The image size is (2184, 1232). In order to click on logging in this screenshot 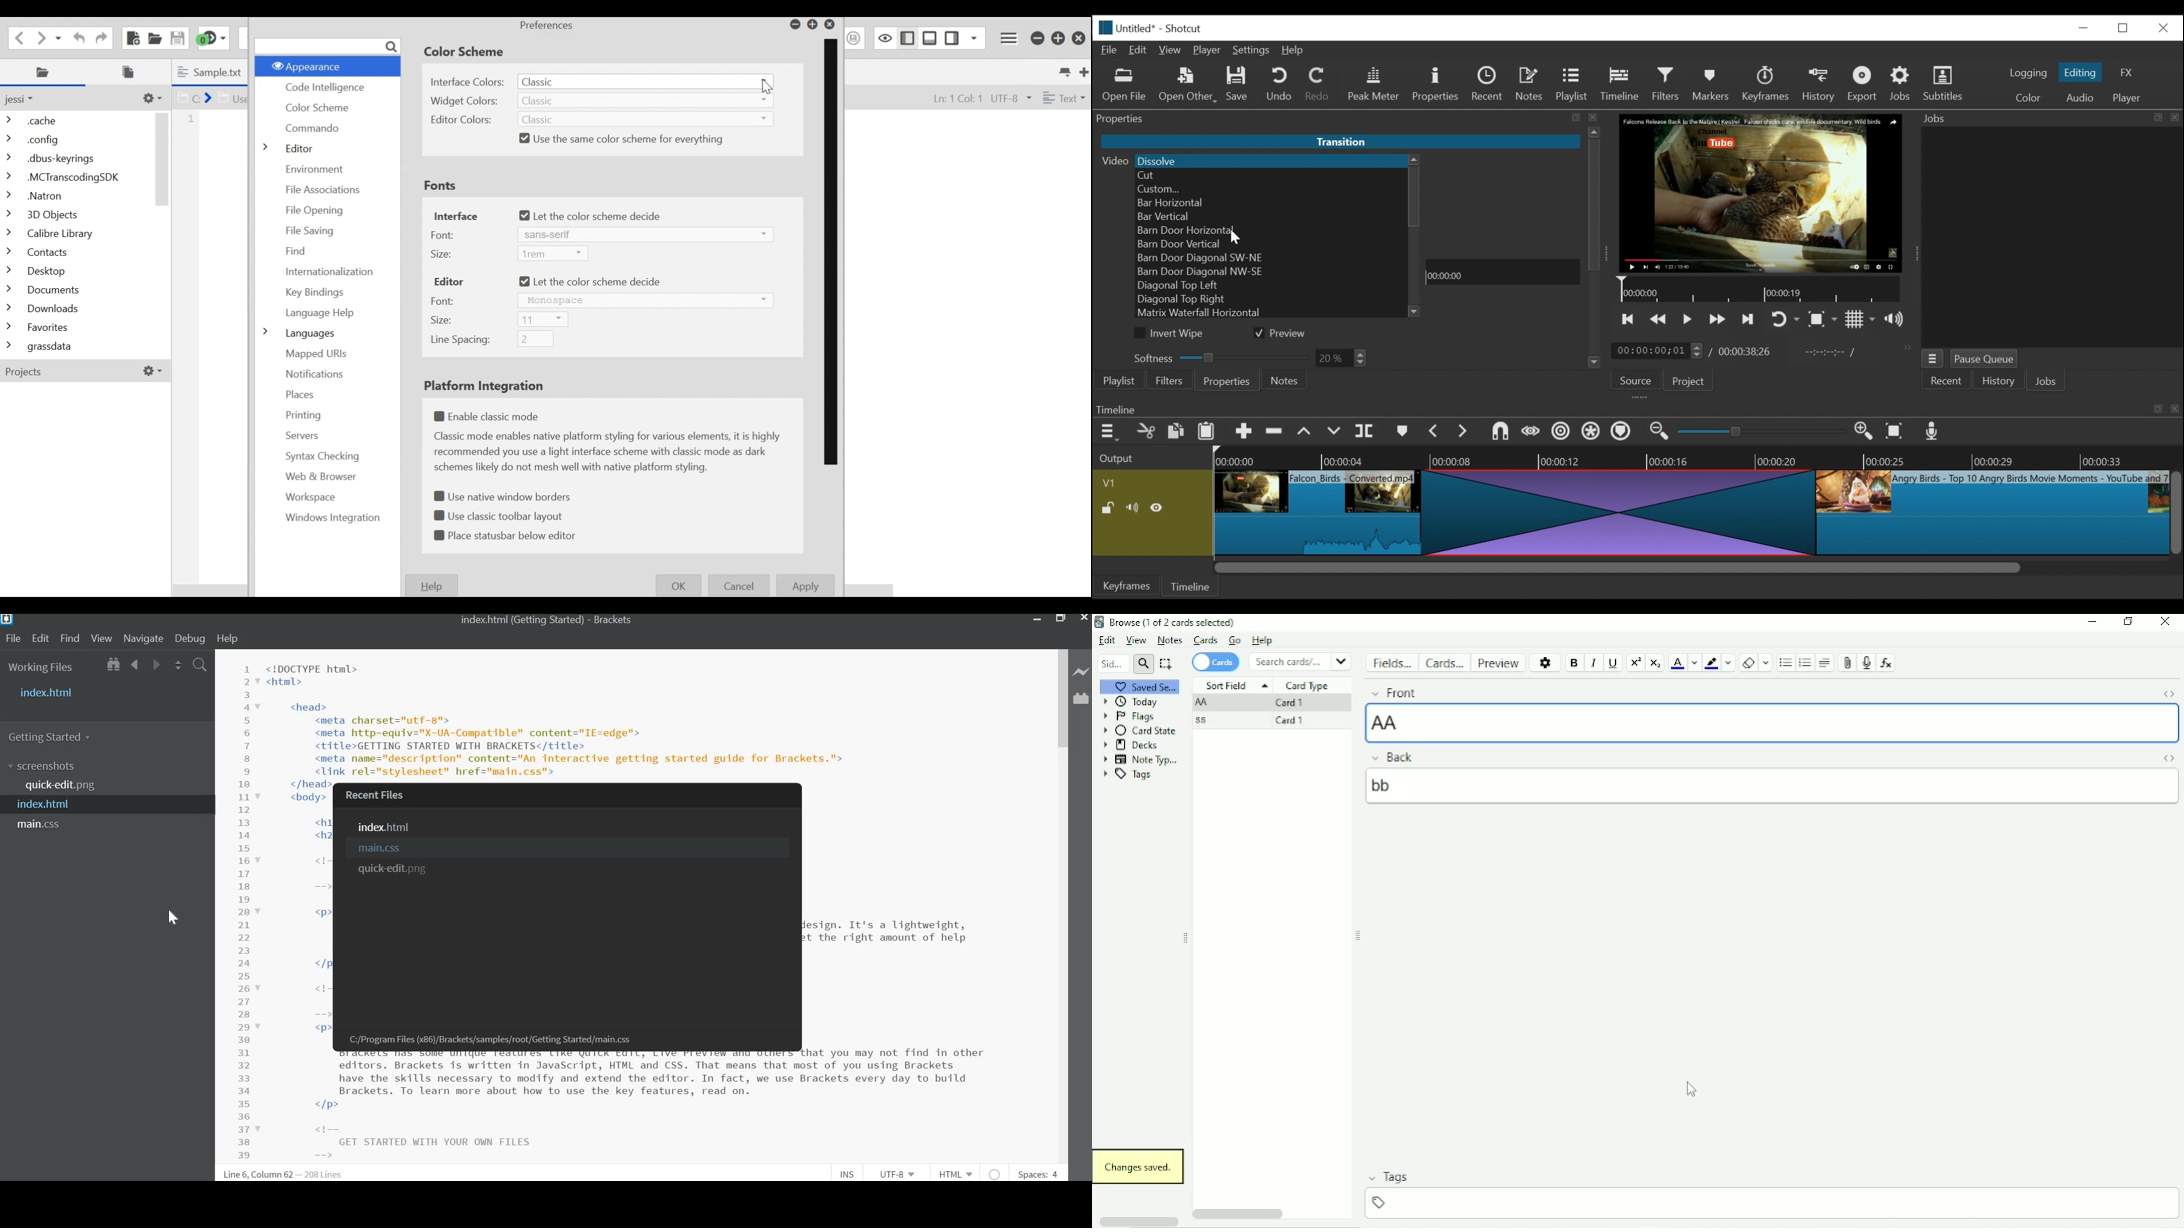, I will do `click(2028, 73)`.